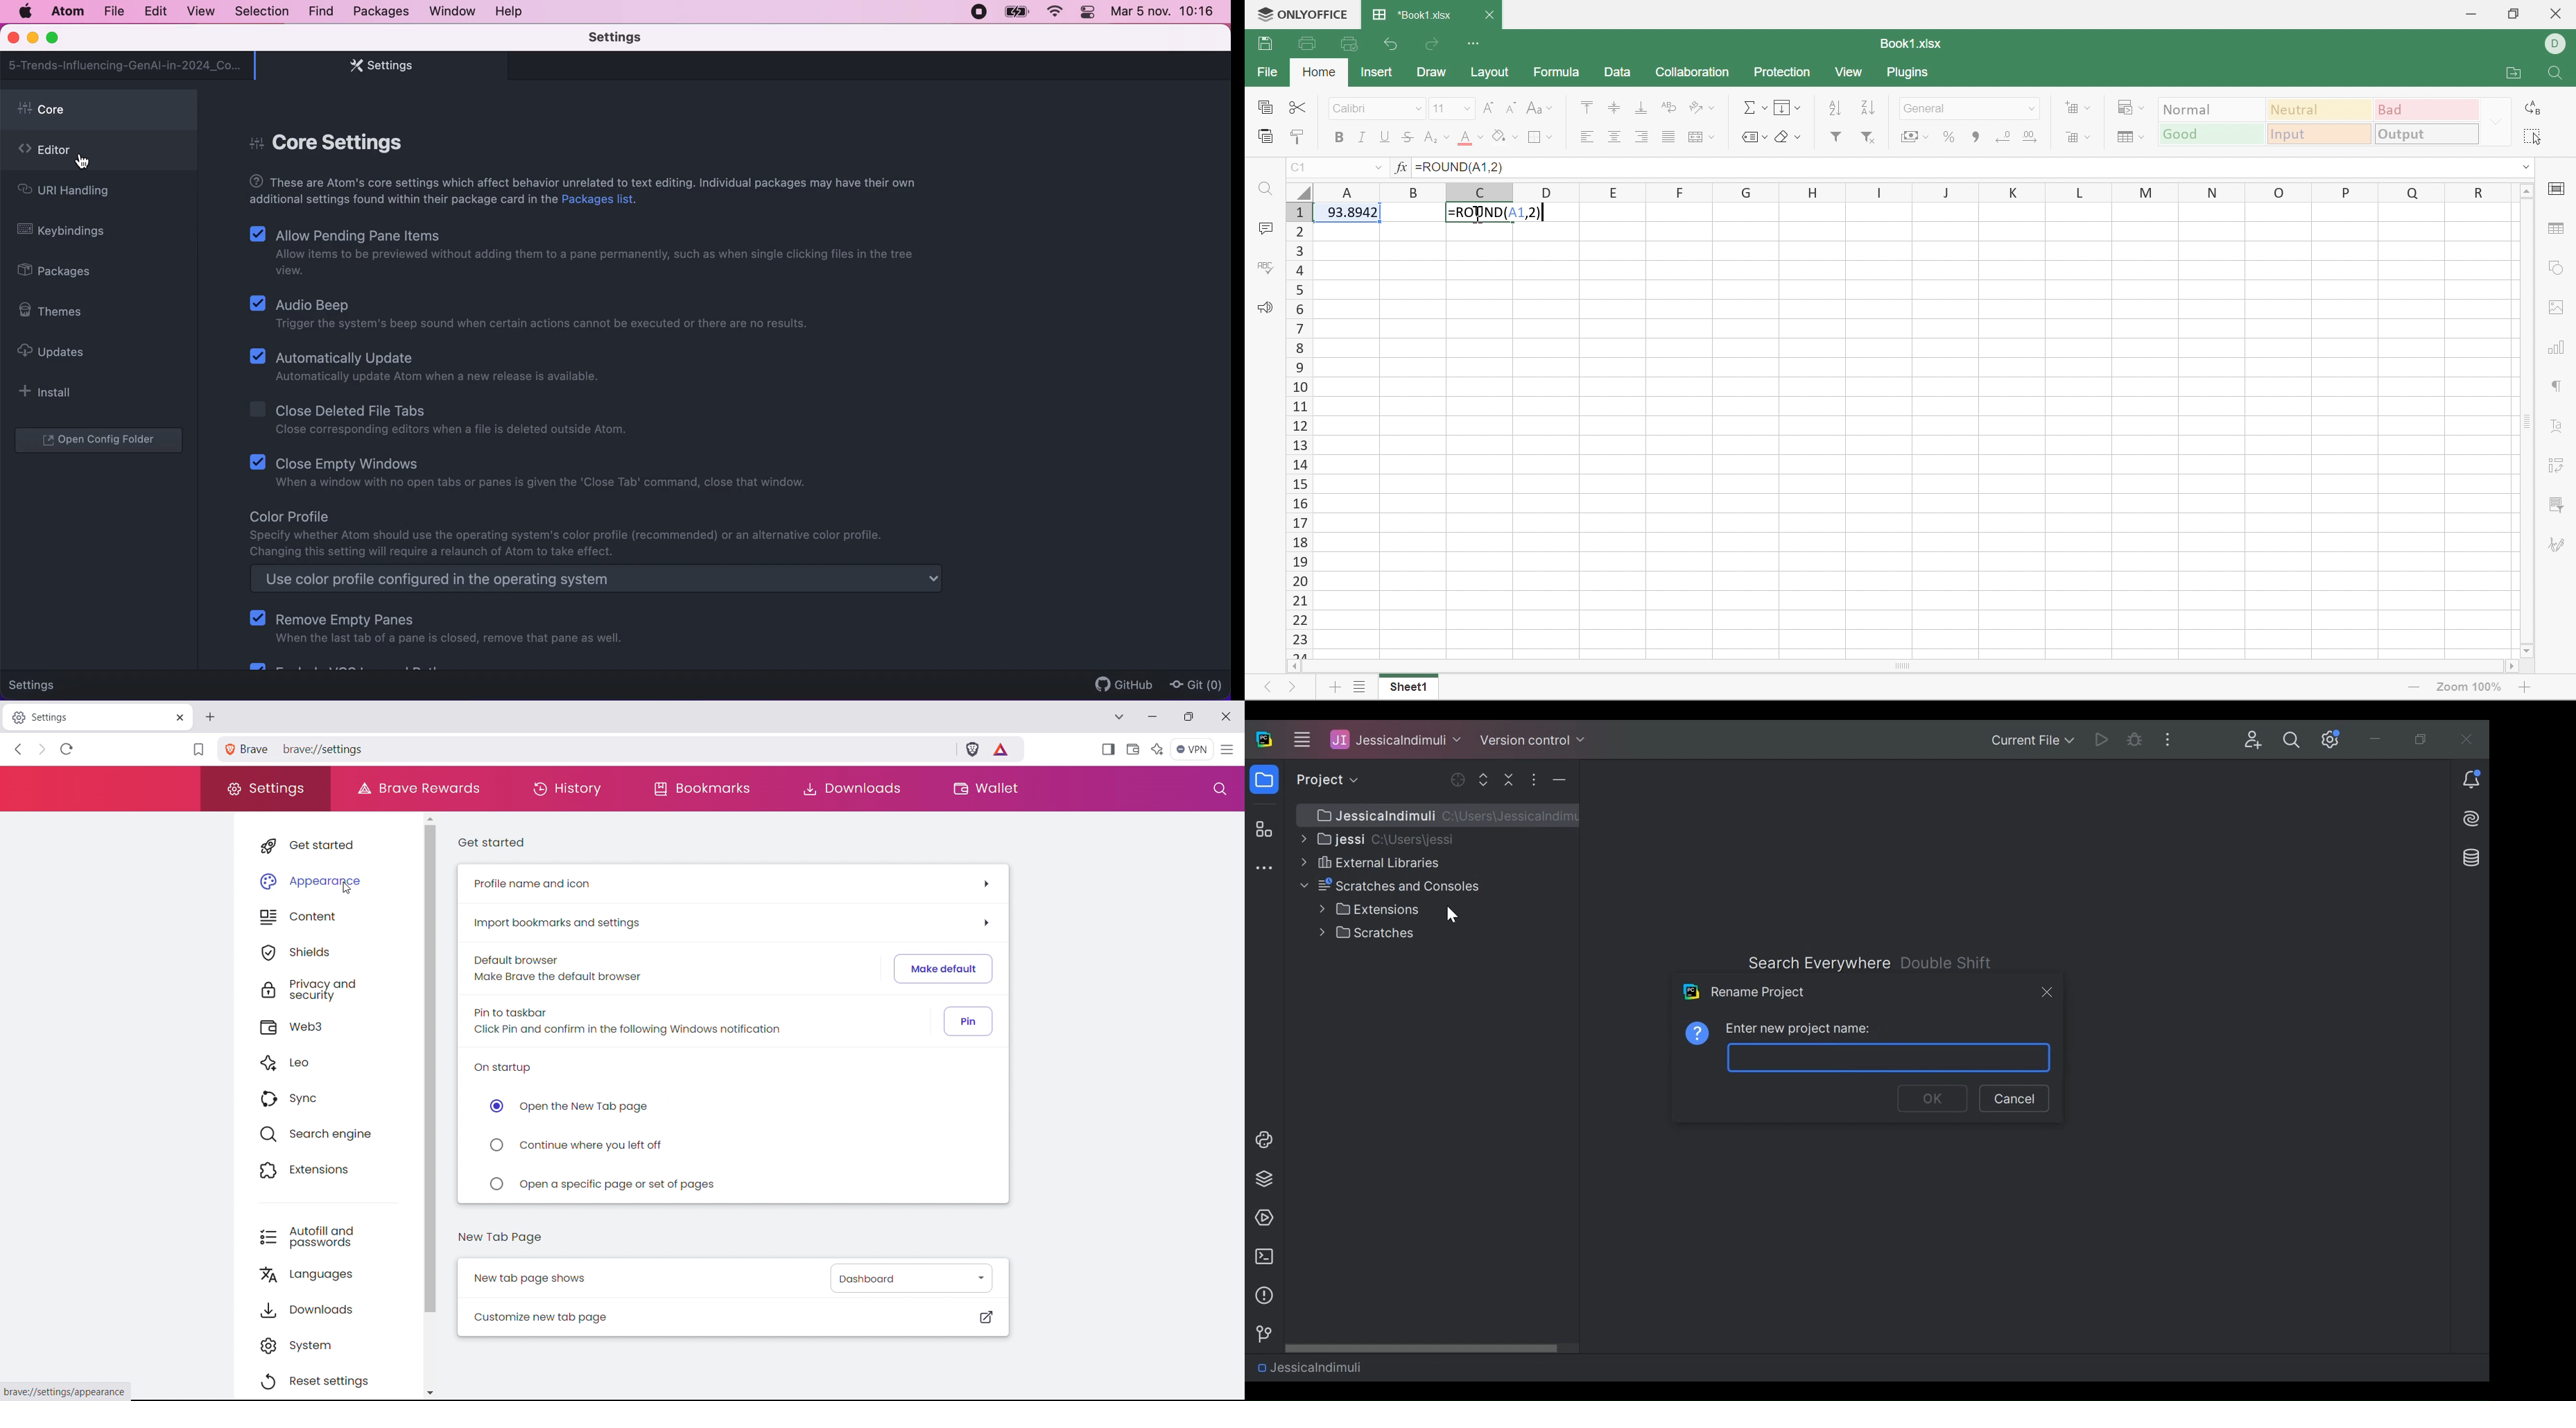 The width and height of the screenshot is (2576, 1428). Describe the element at coordinates (155, 12) in the screenshot. I see `edit` at that location.